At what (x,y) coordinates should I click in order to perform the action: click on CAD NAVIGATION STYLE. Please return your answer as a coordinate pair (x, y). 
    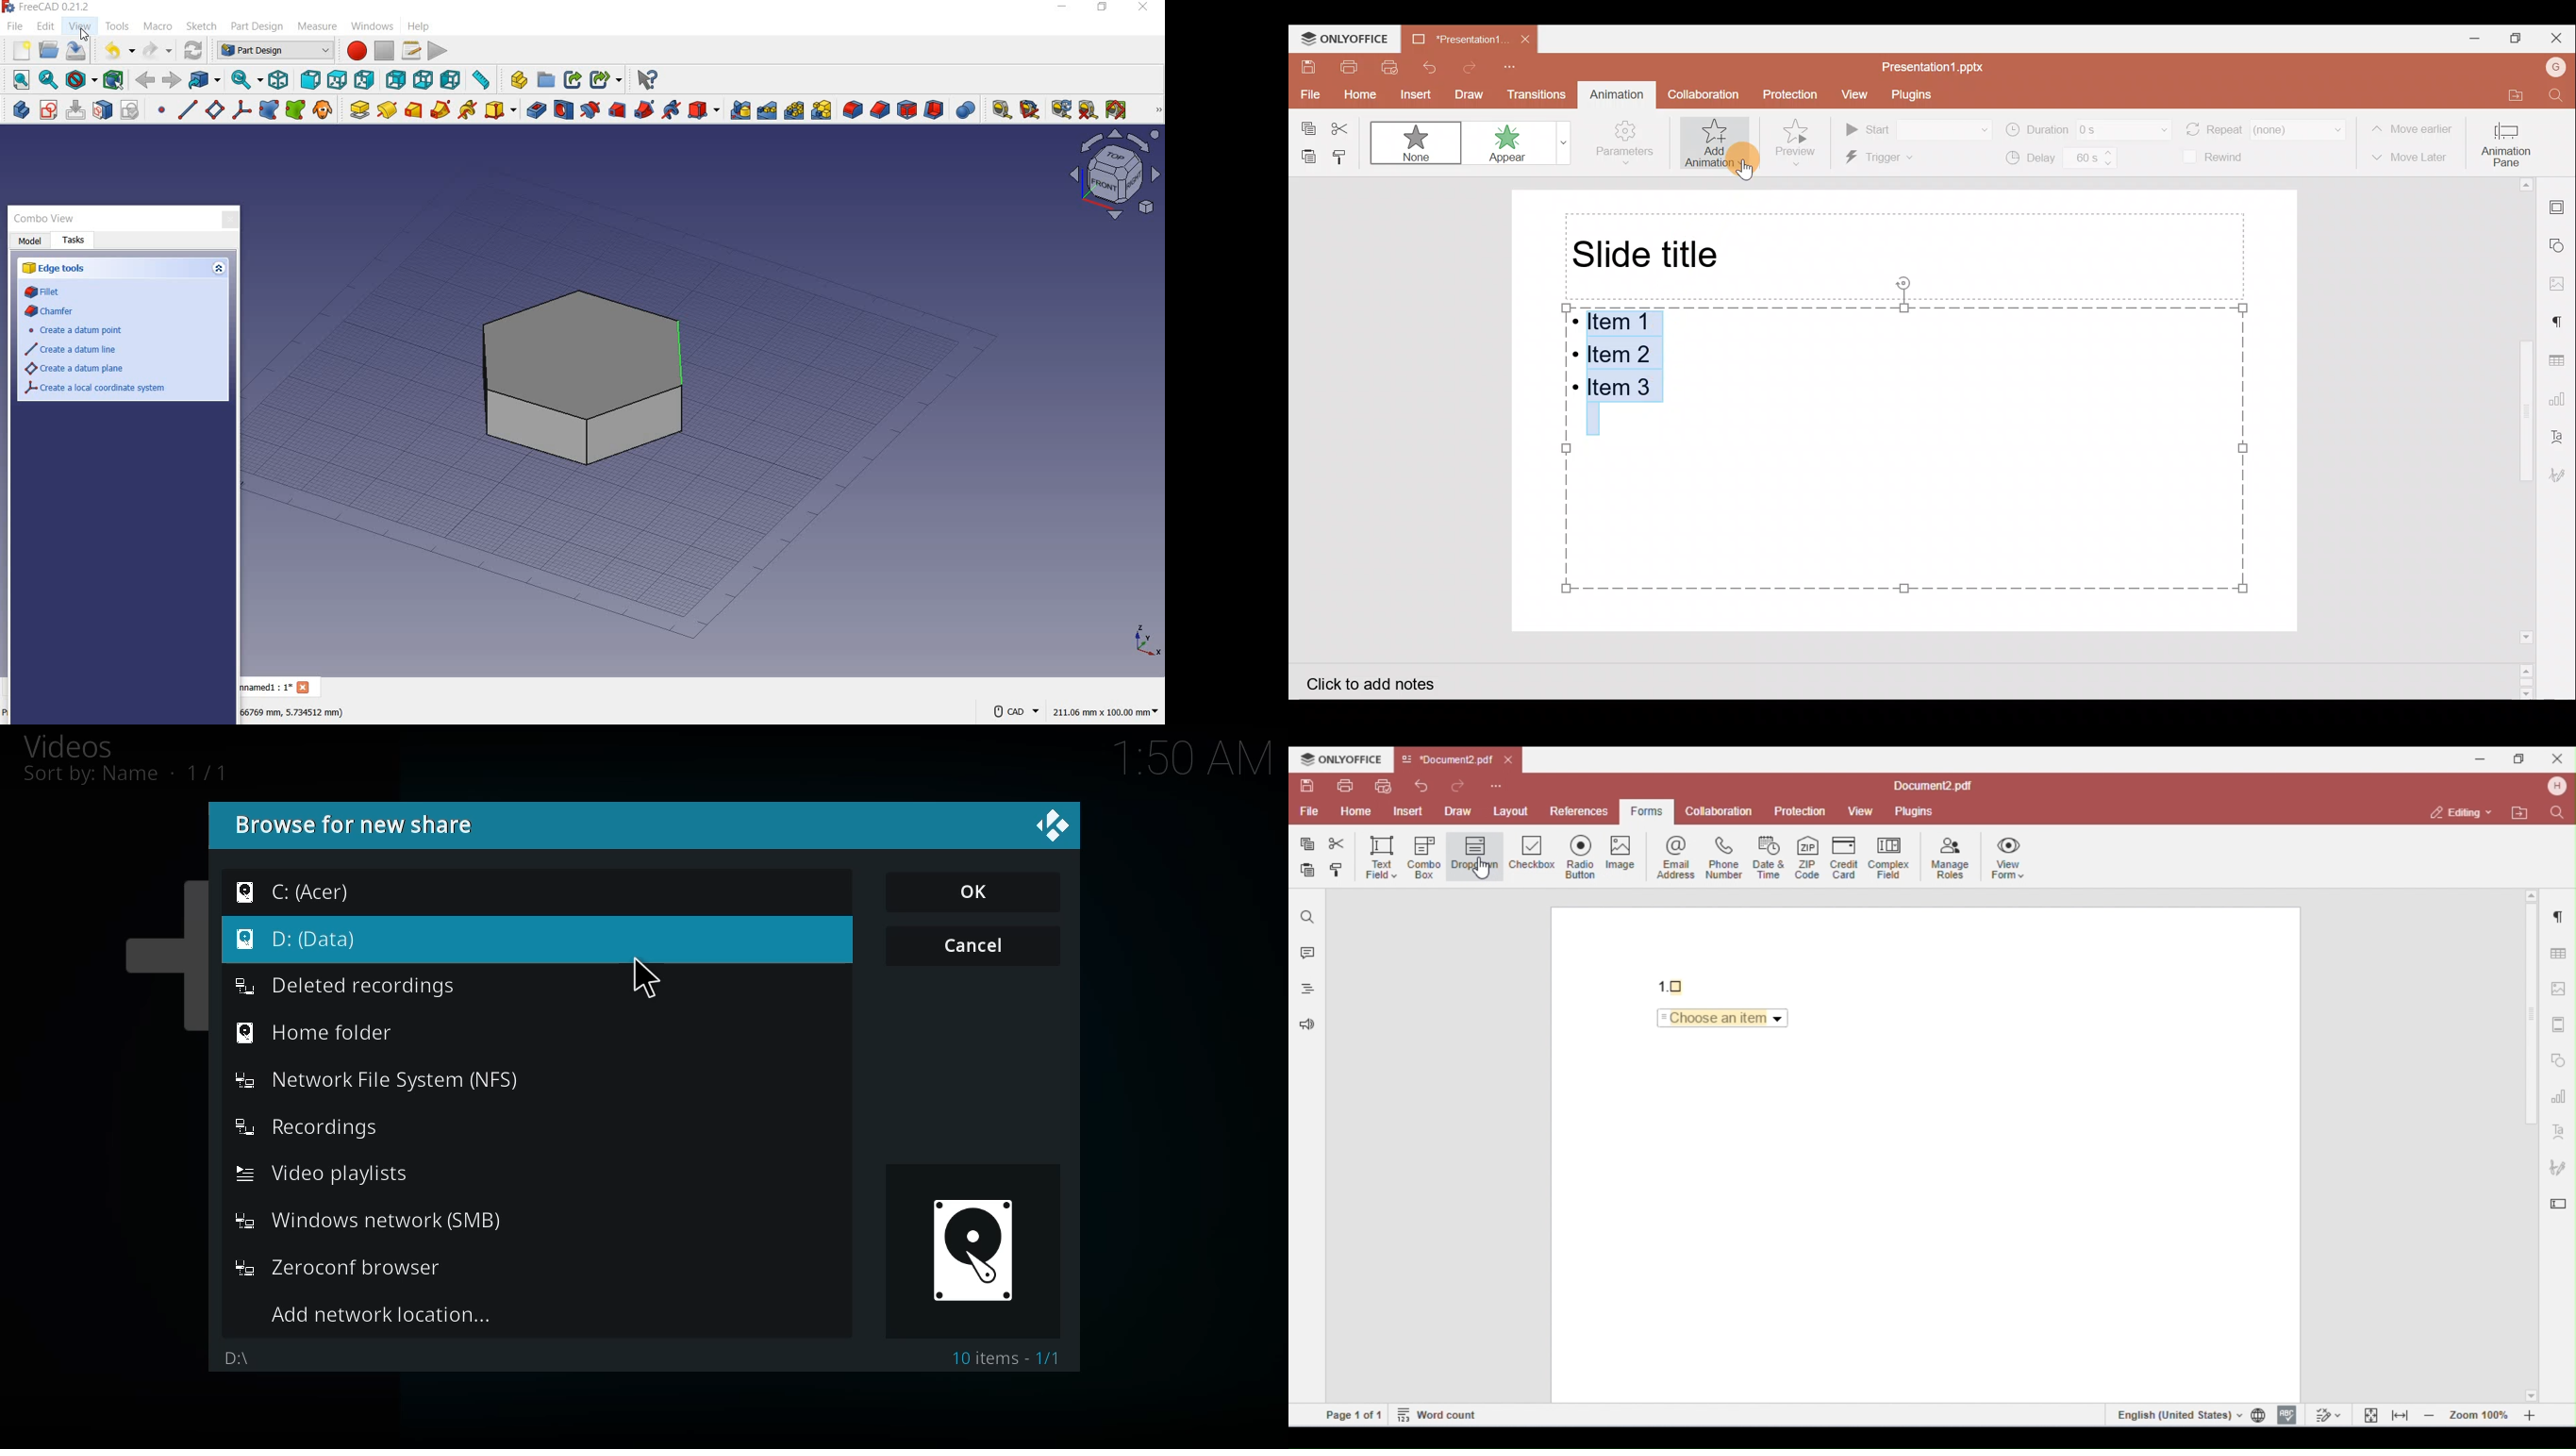
    Looking at the image, I should click on (1013, 711).